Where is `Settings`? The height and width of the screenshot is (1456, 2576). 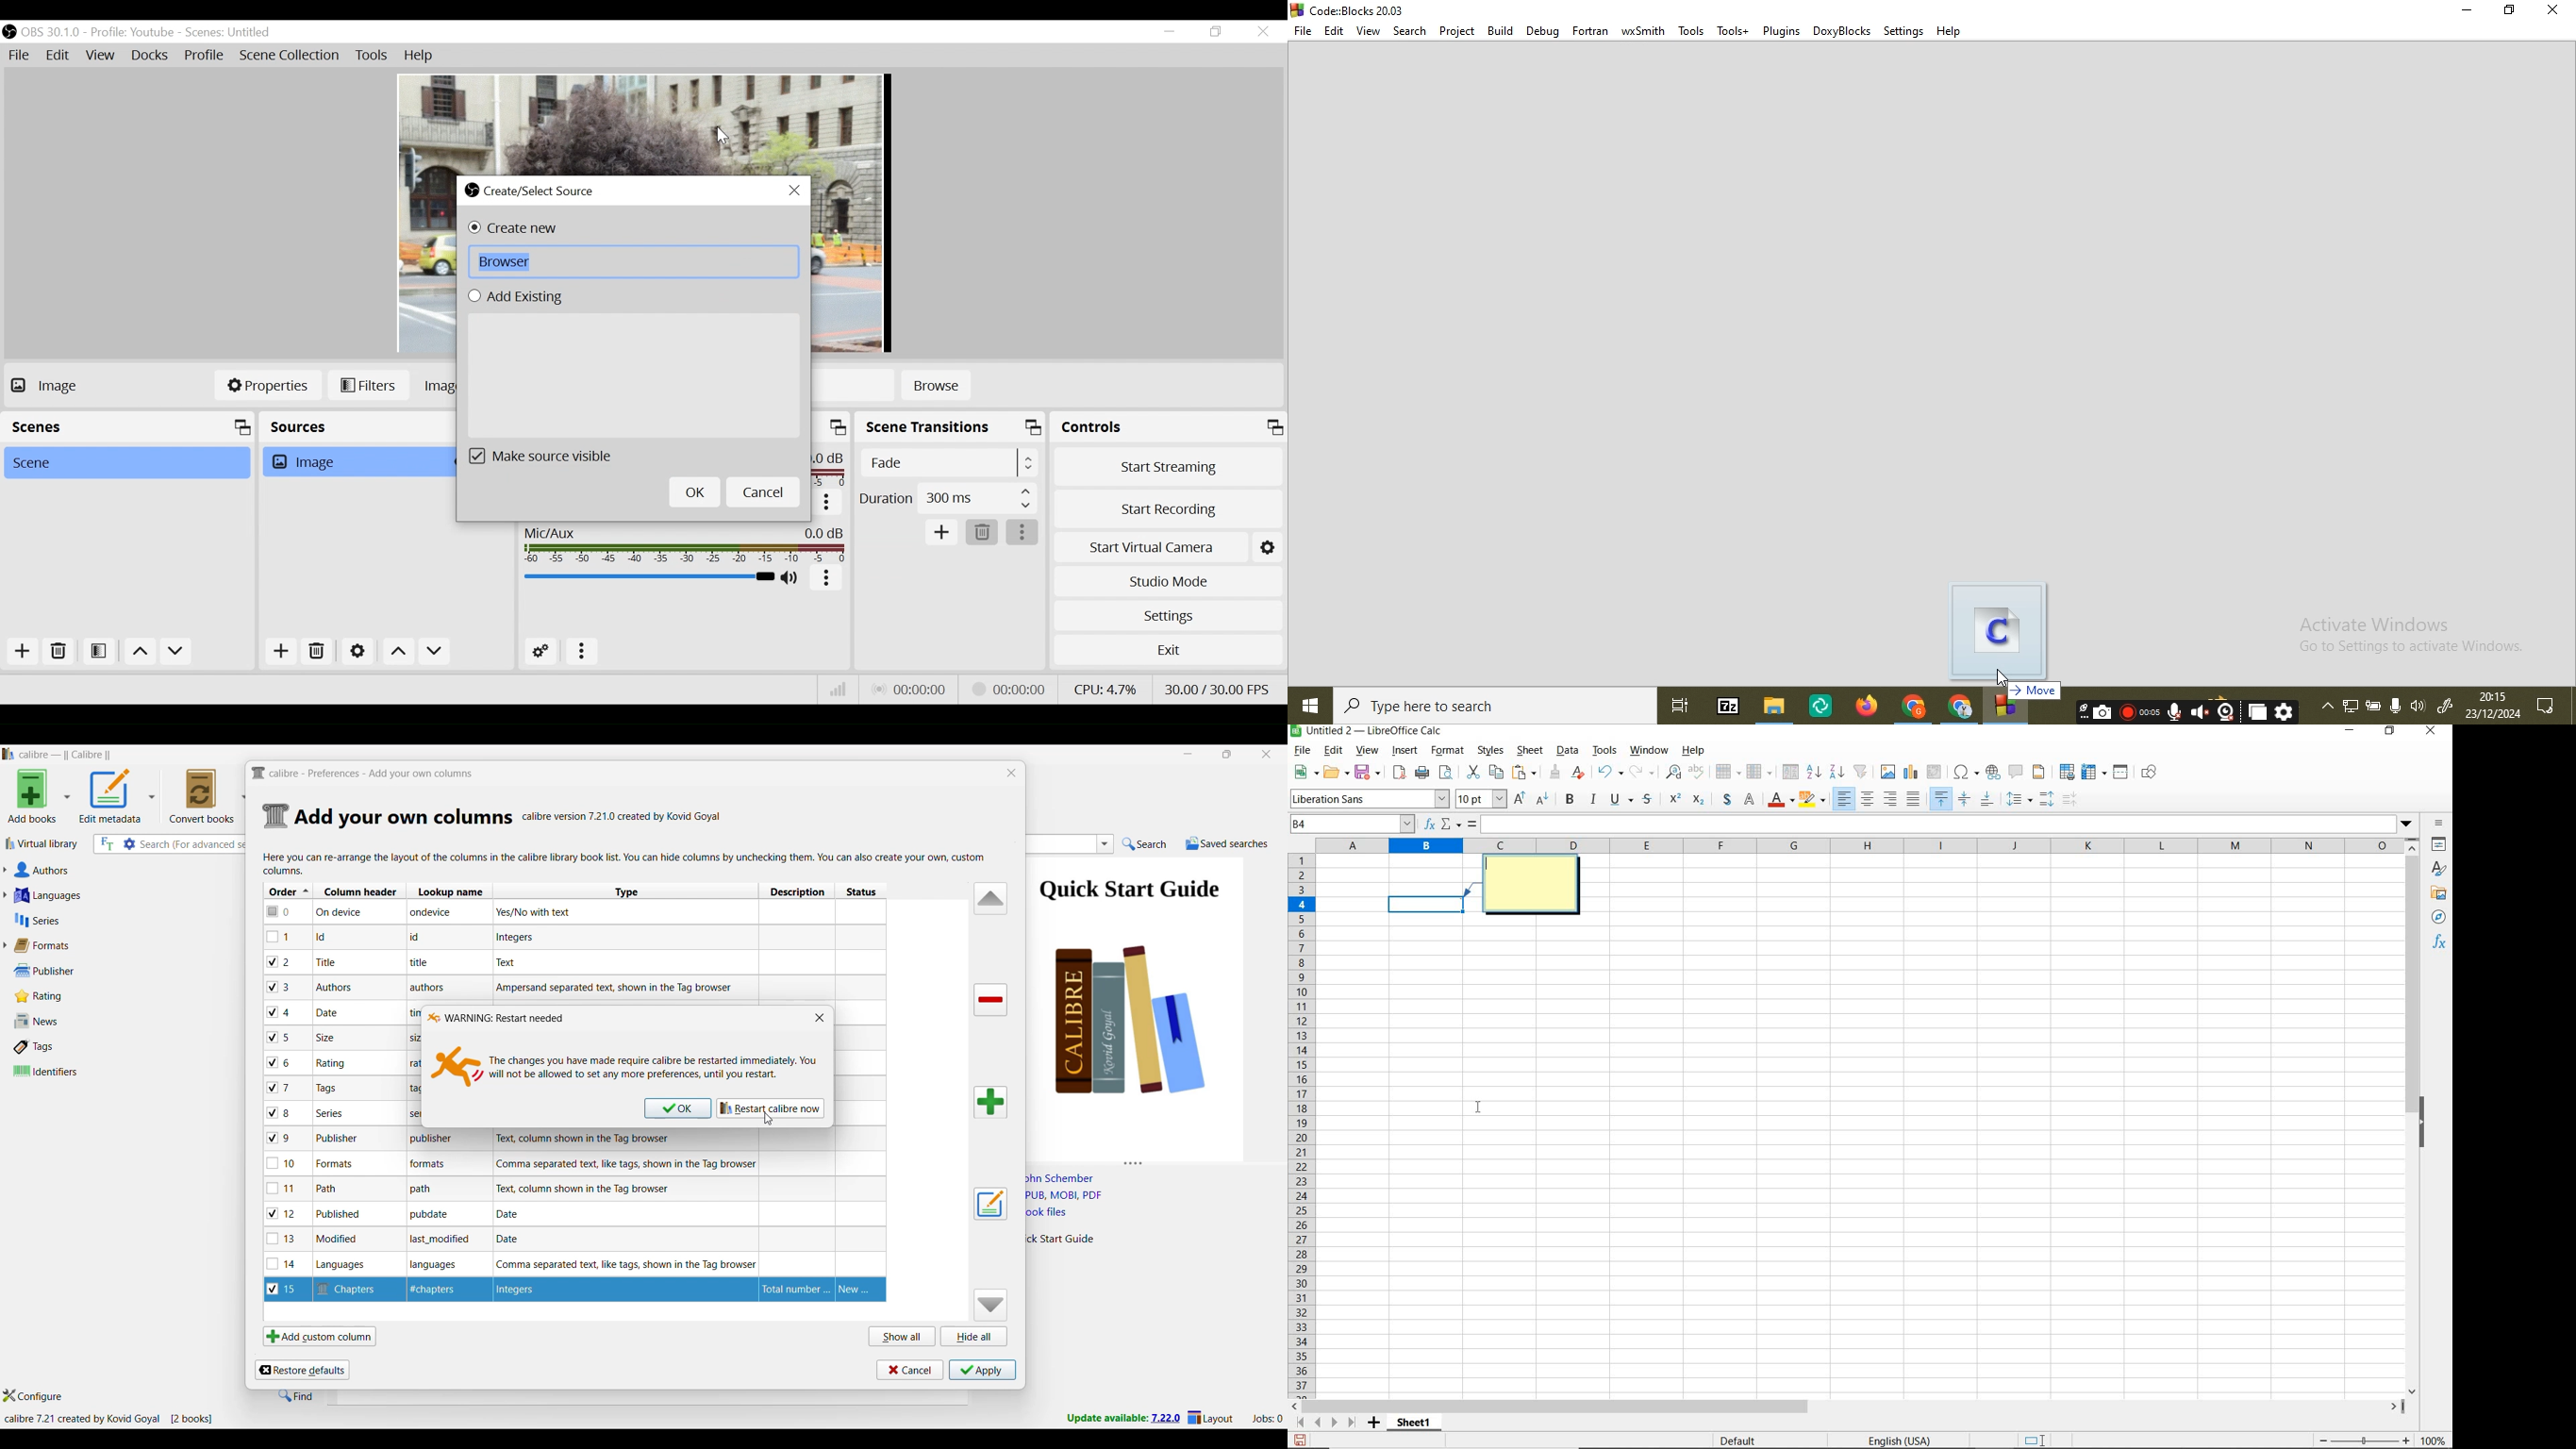
Settings is located at coordinates (1266, 548).